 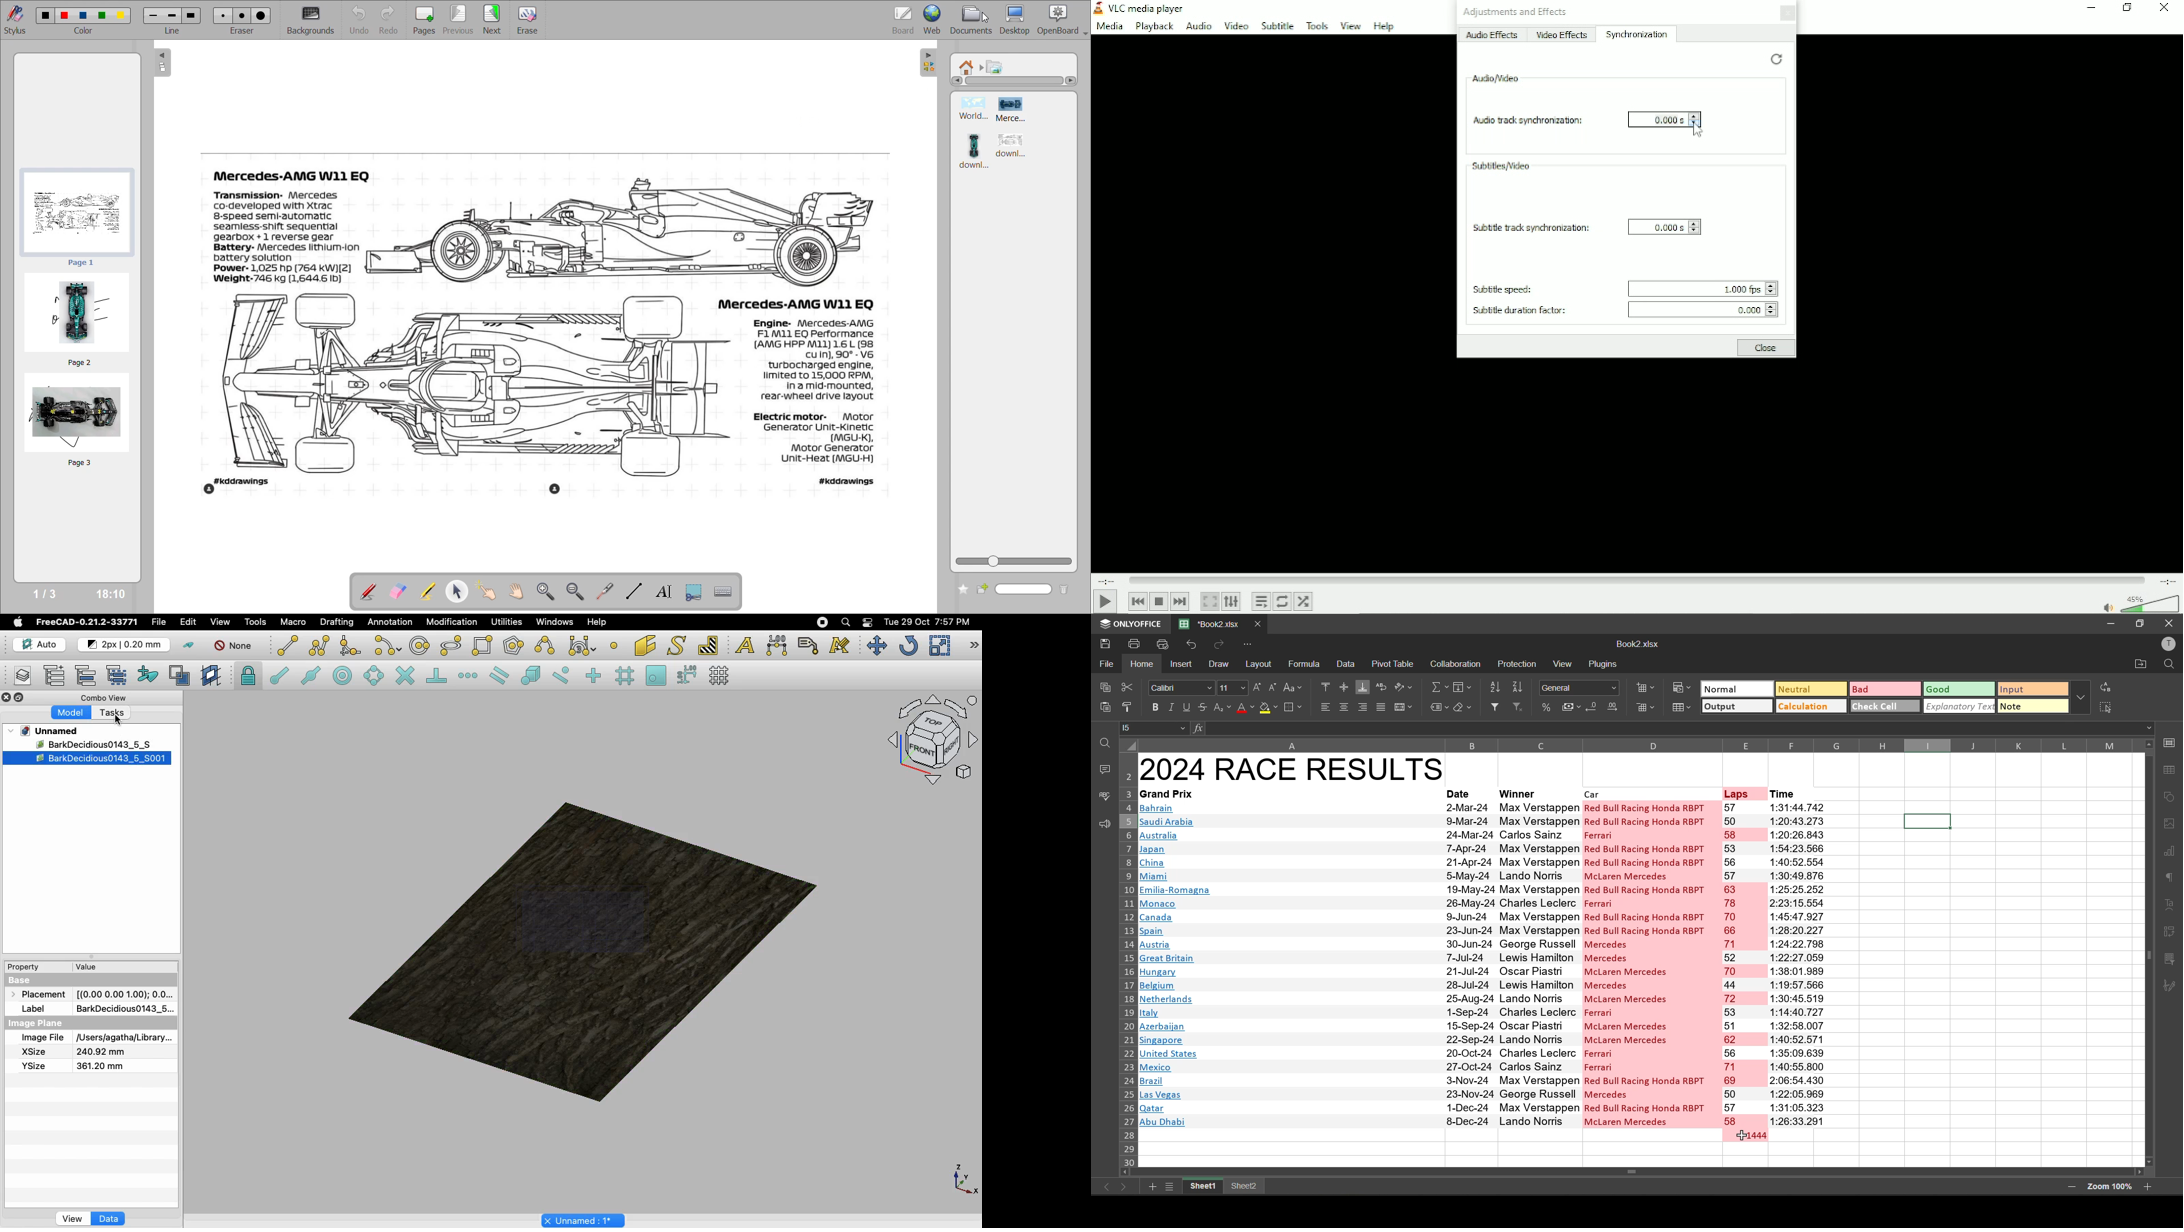 What do you see at coordinates (1326, 707) in the screenshot?
I see `align left` at bounding box center [1326, 707].